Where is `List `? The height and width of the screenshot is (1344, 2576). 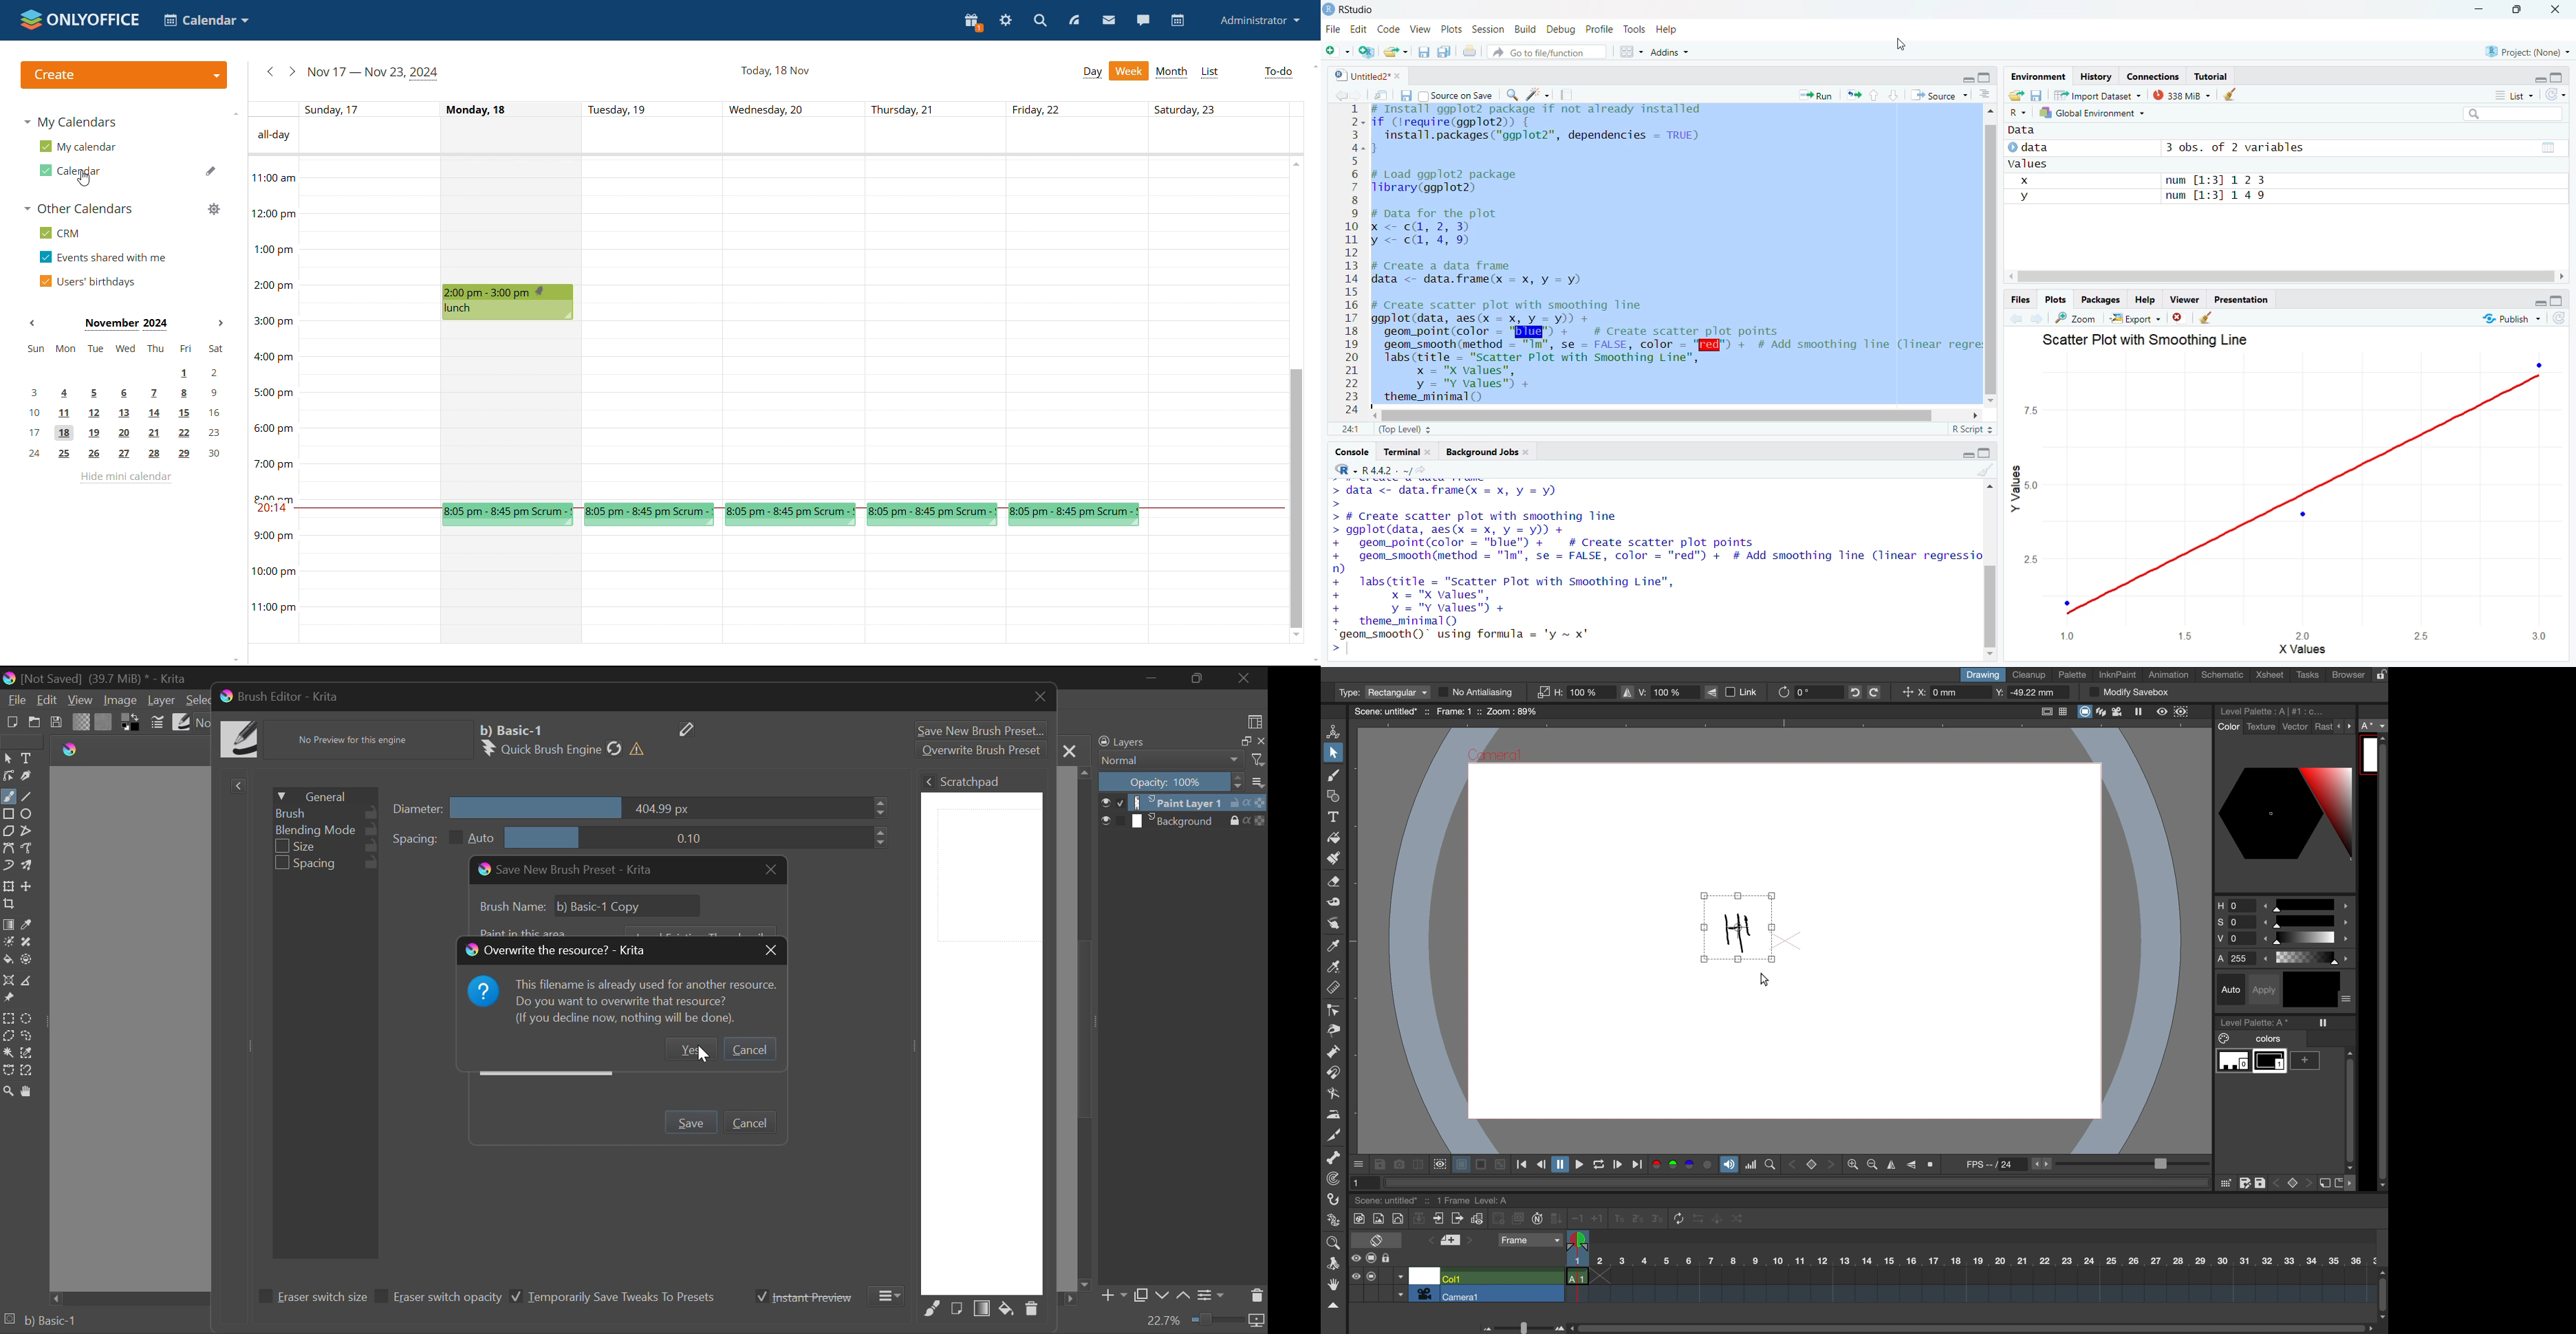 List  is located at coordinates (2516, 96).